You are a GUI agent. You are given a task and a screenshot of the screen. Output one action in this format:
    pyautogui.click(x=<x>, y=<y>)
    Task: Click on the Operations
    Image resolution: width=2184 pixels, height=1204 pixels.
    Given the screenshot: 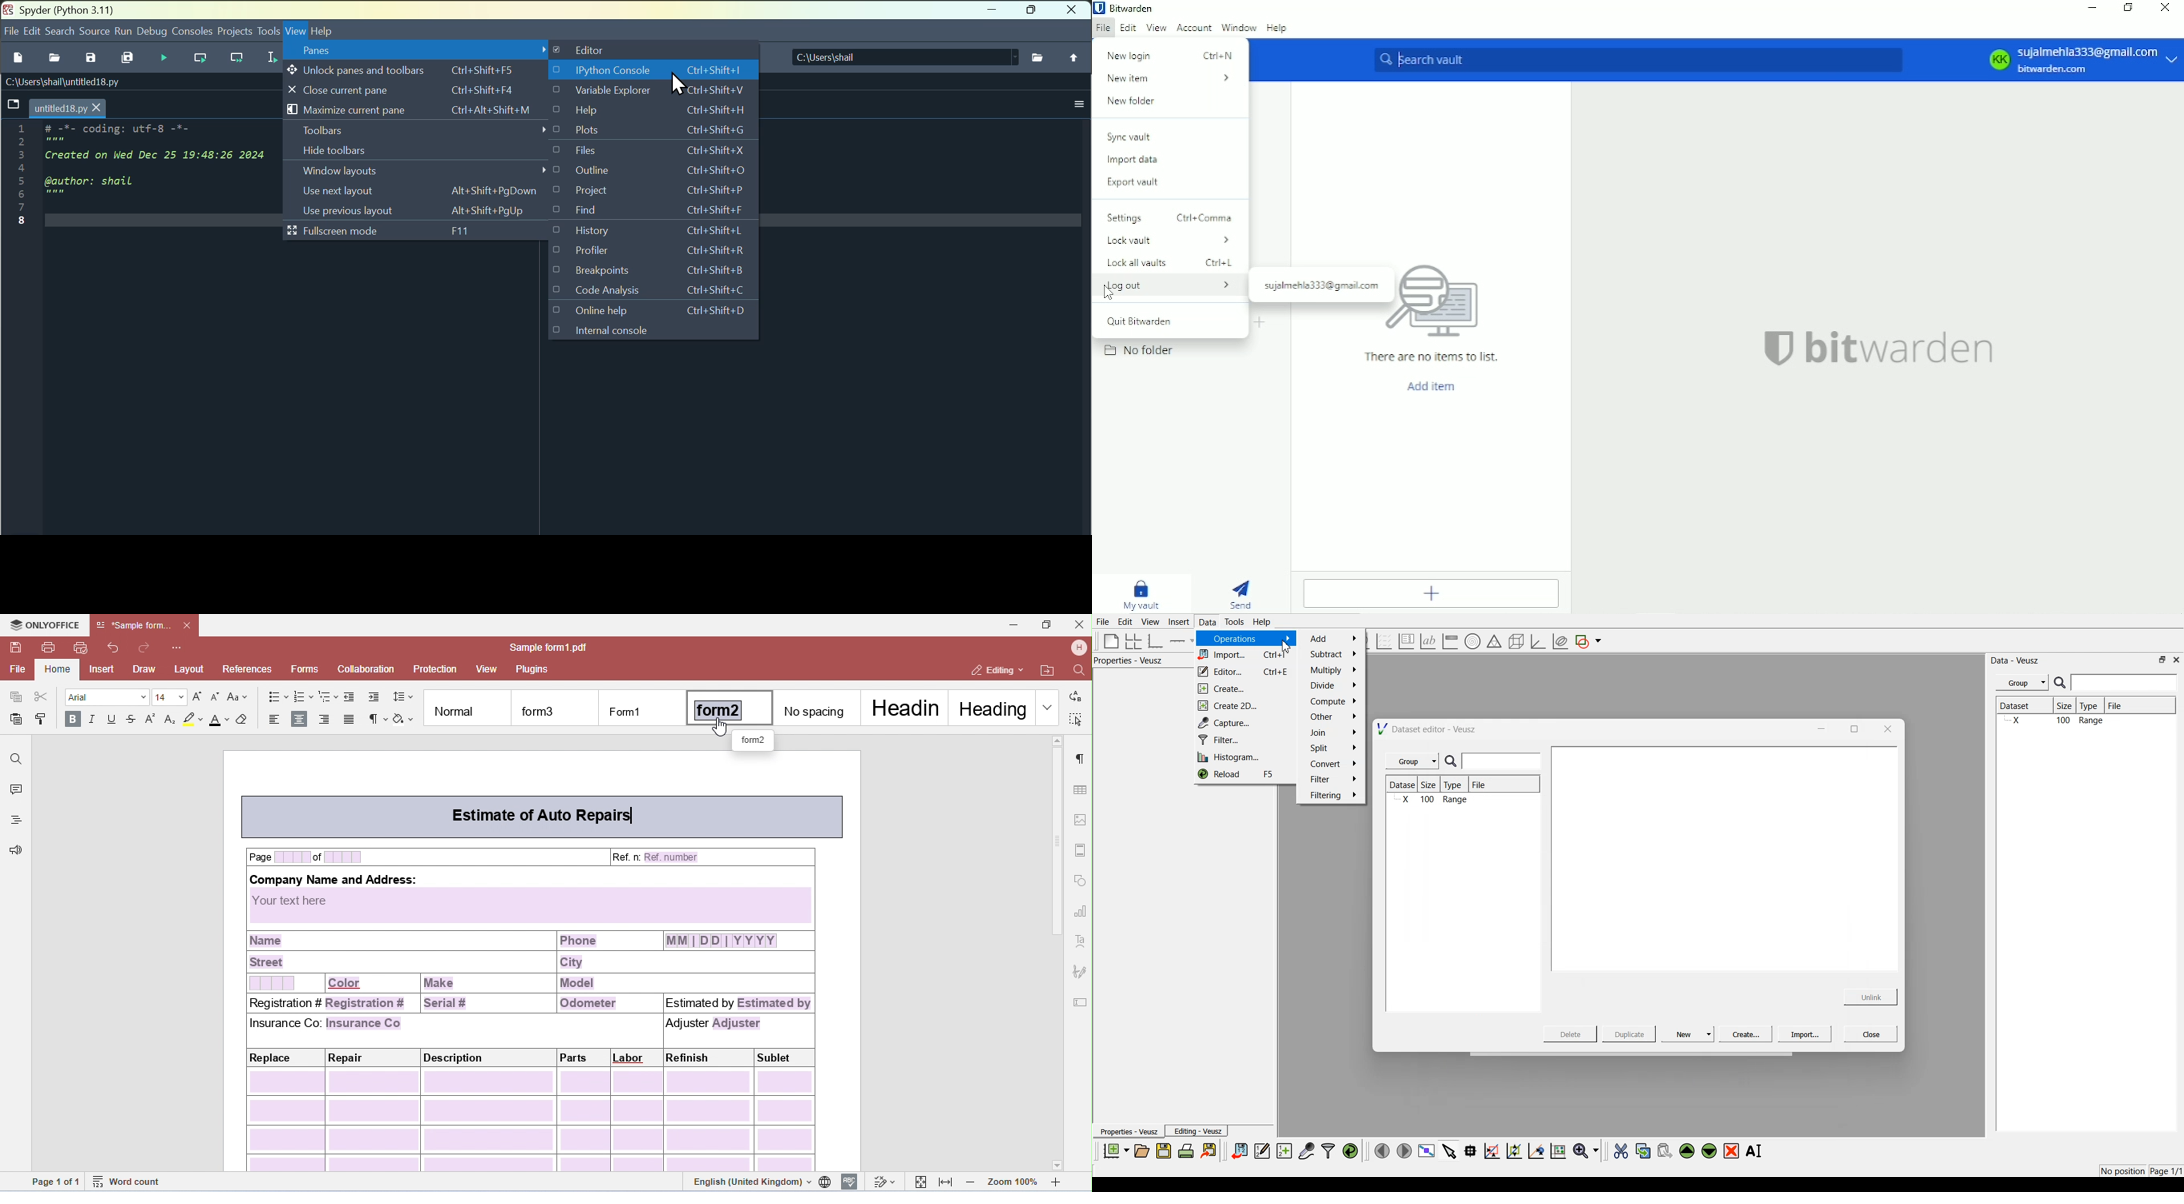 What is the action you would take?
    pyautogui.click(x=1244, y=638)
    